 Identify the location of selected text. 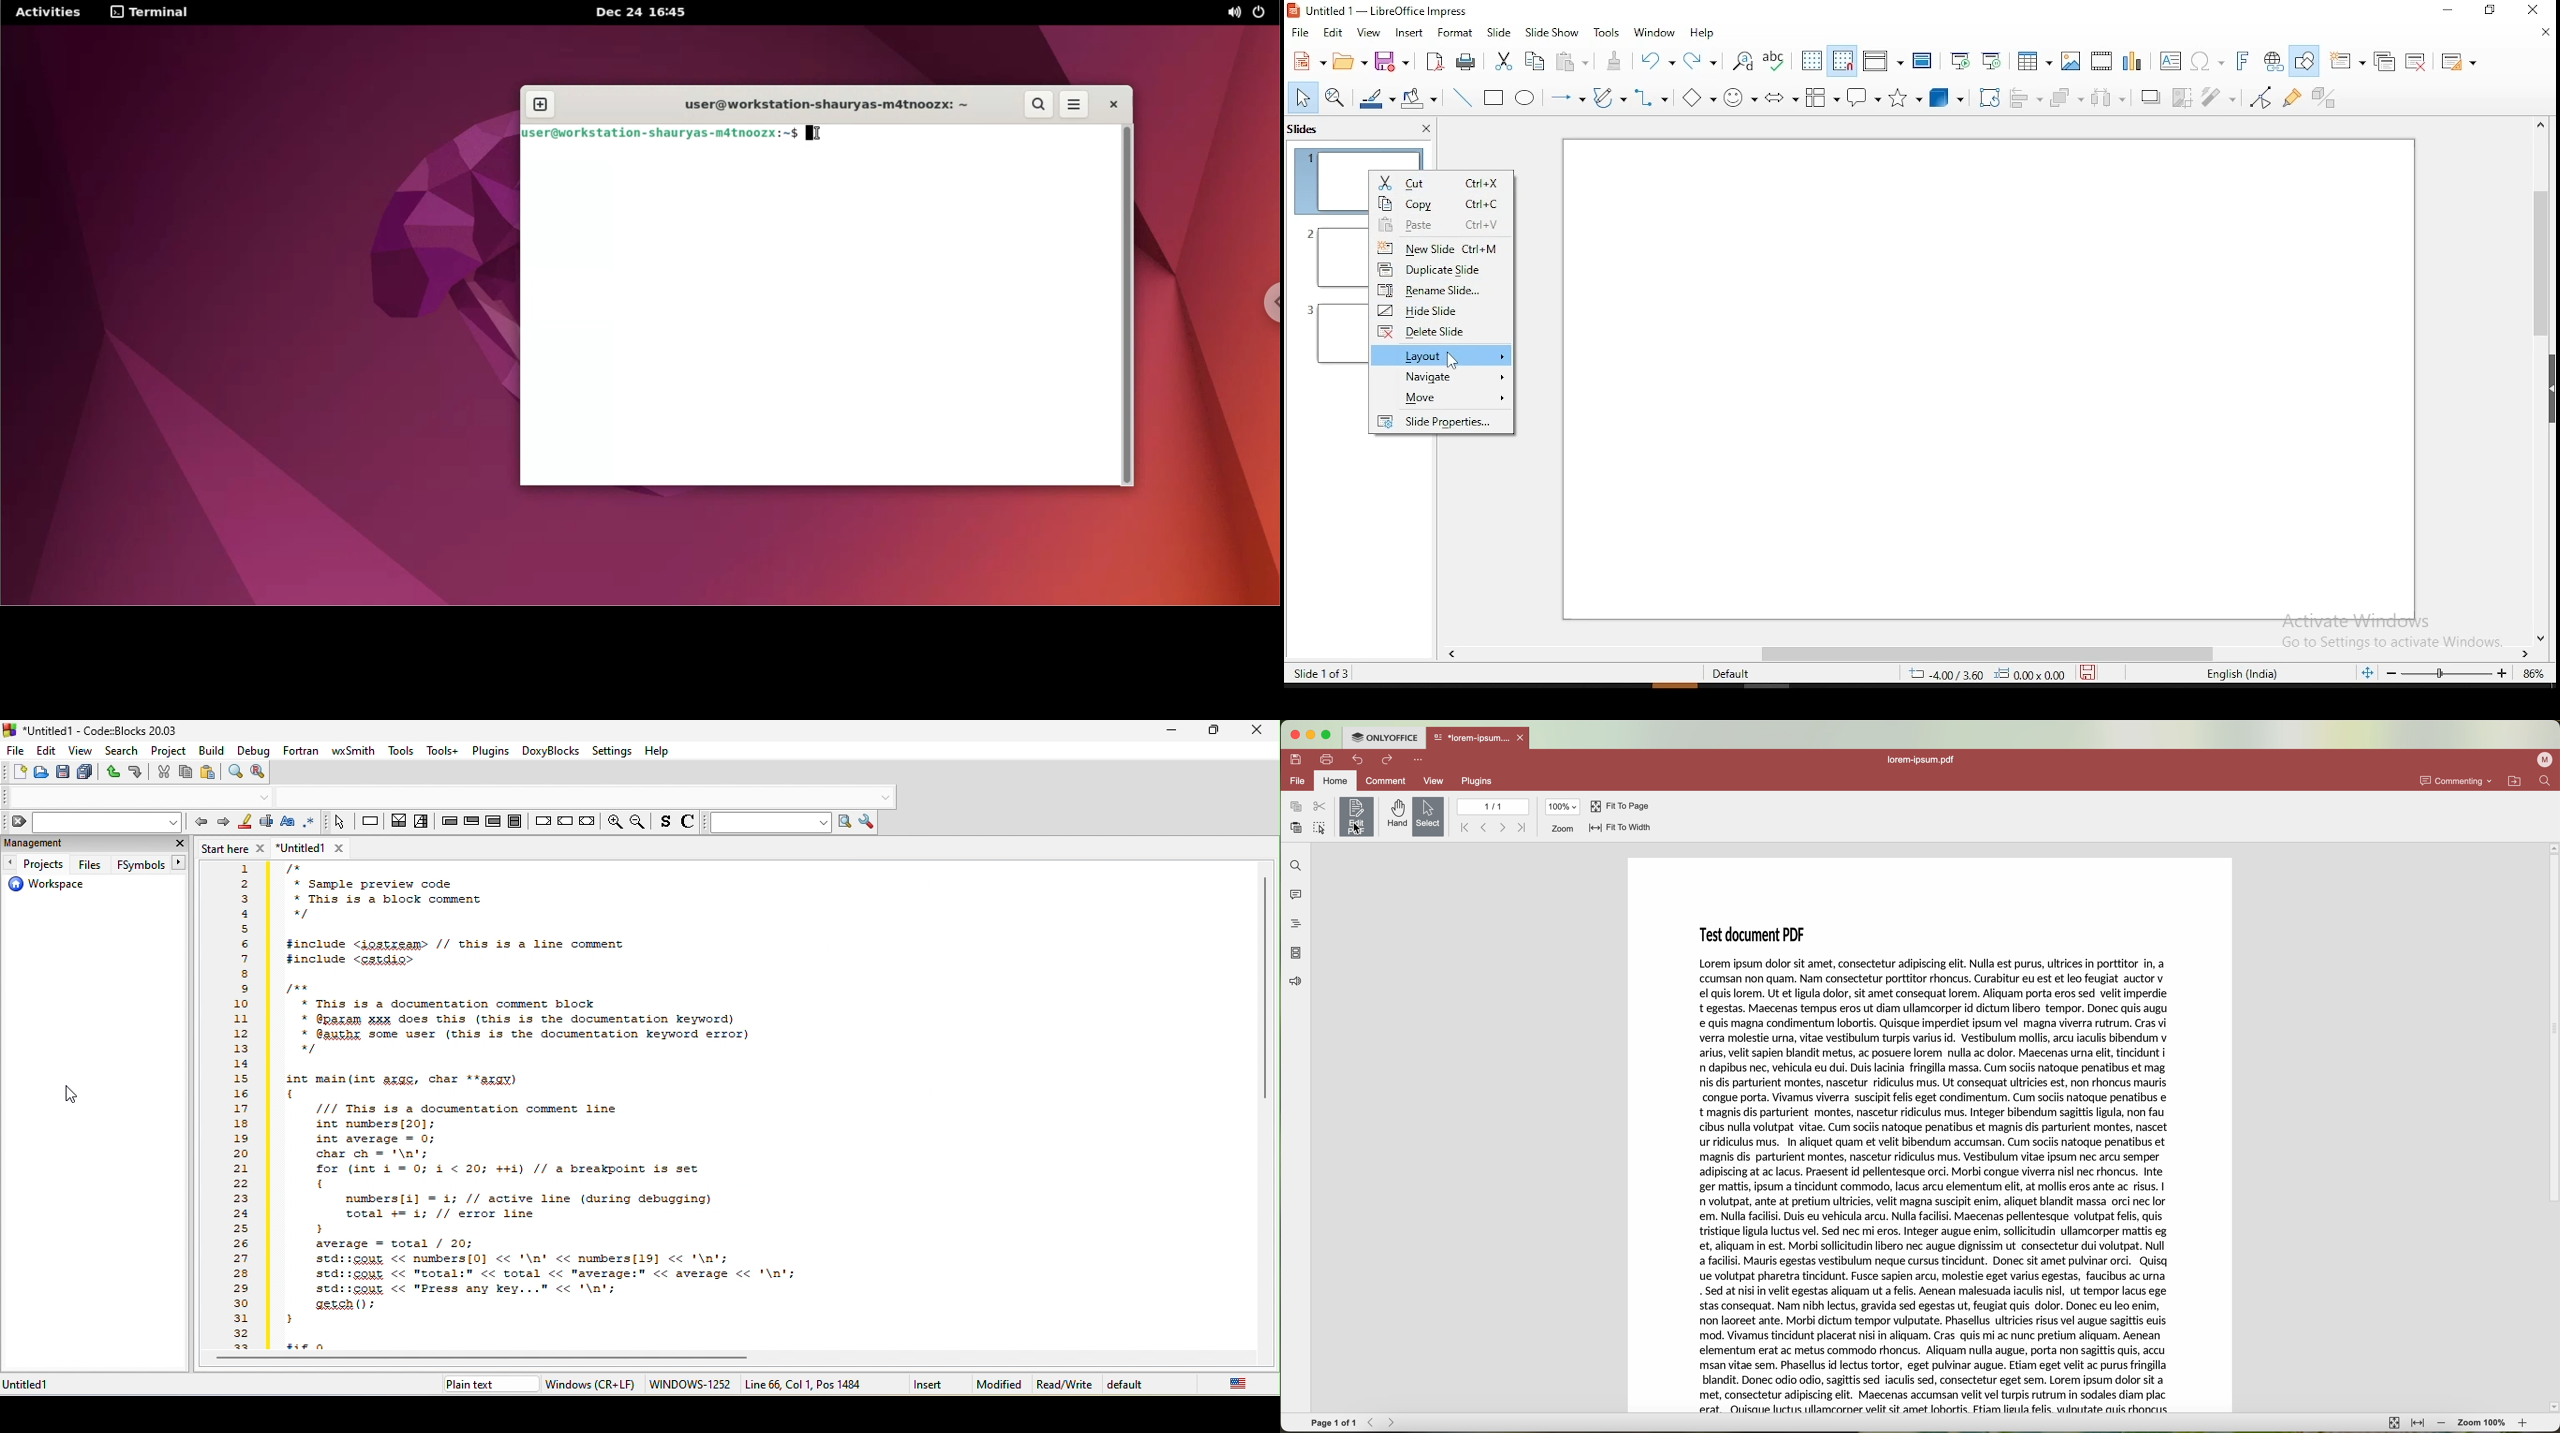
(1938, 1182).